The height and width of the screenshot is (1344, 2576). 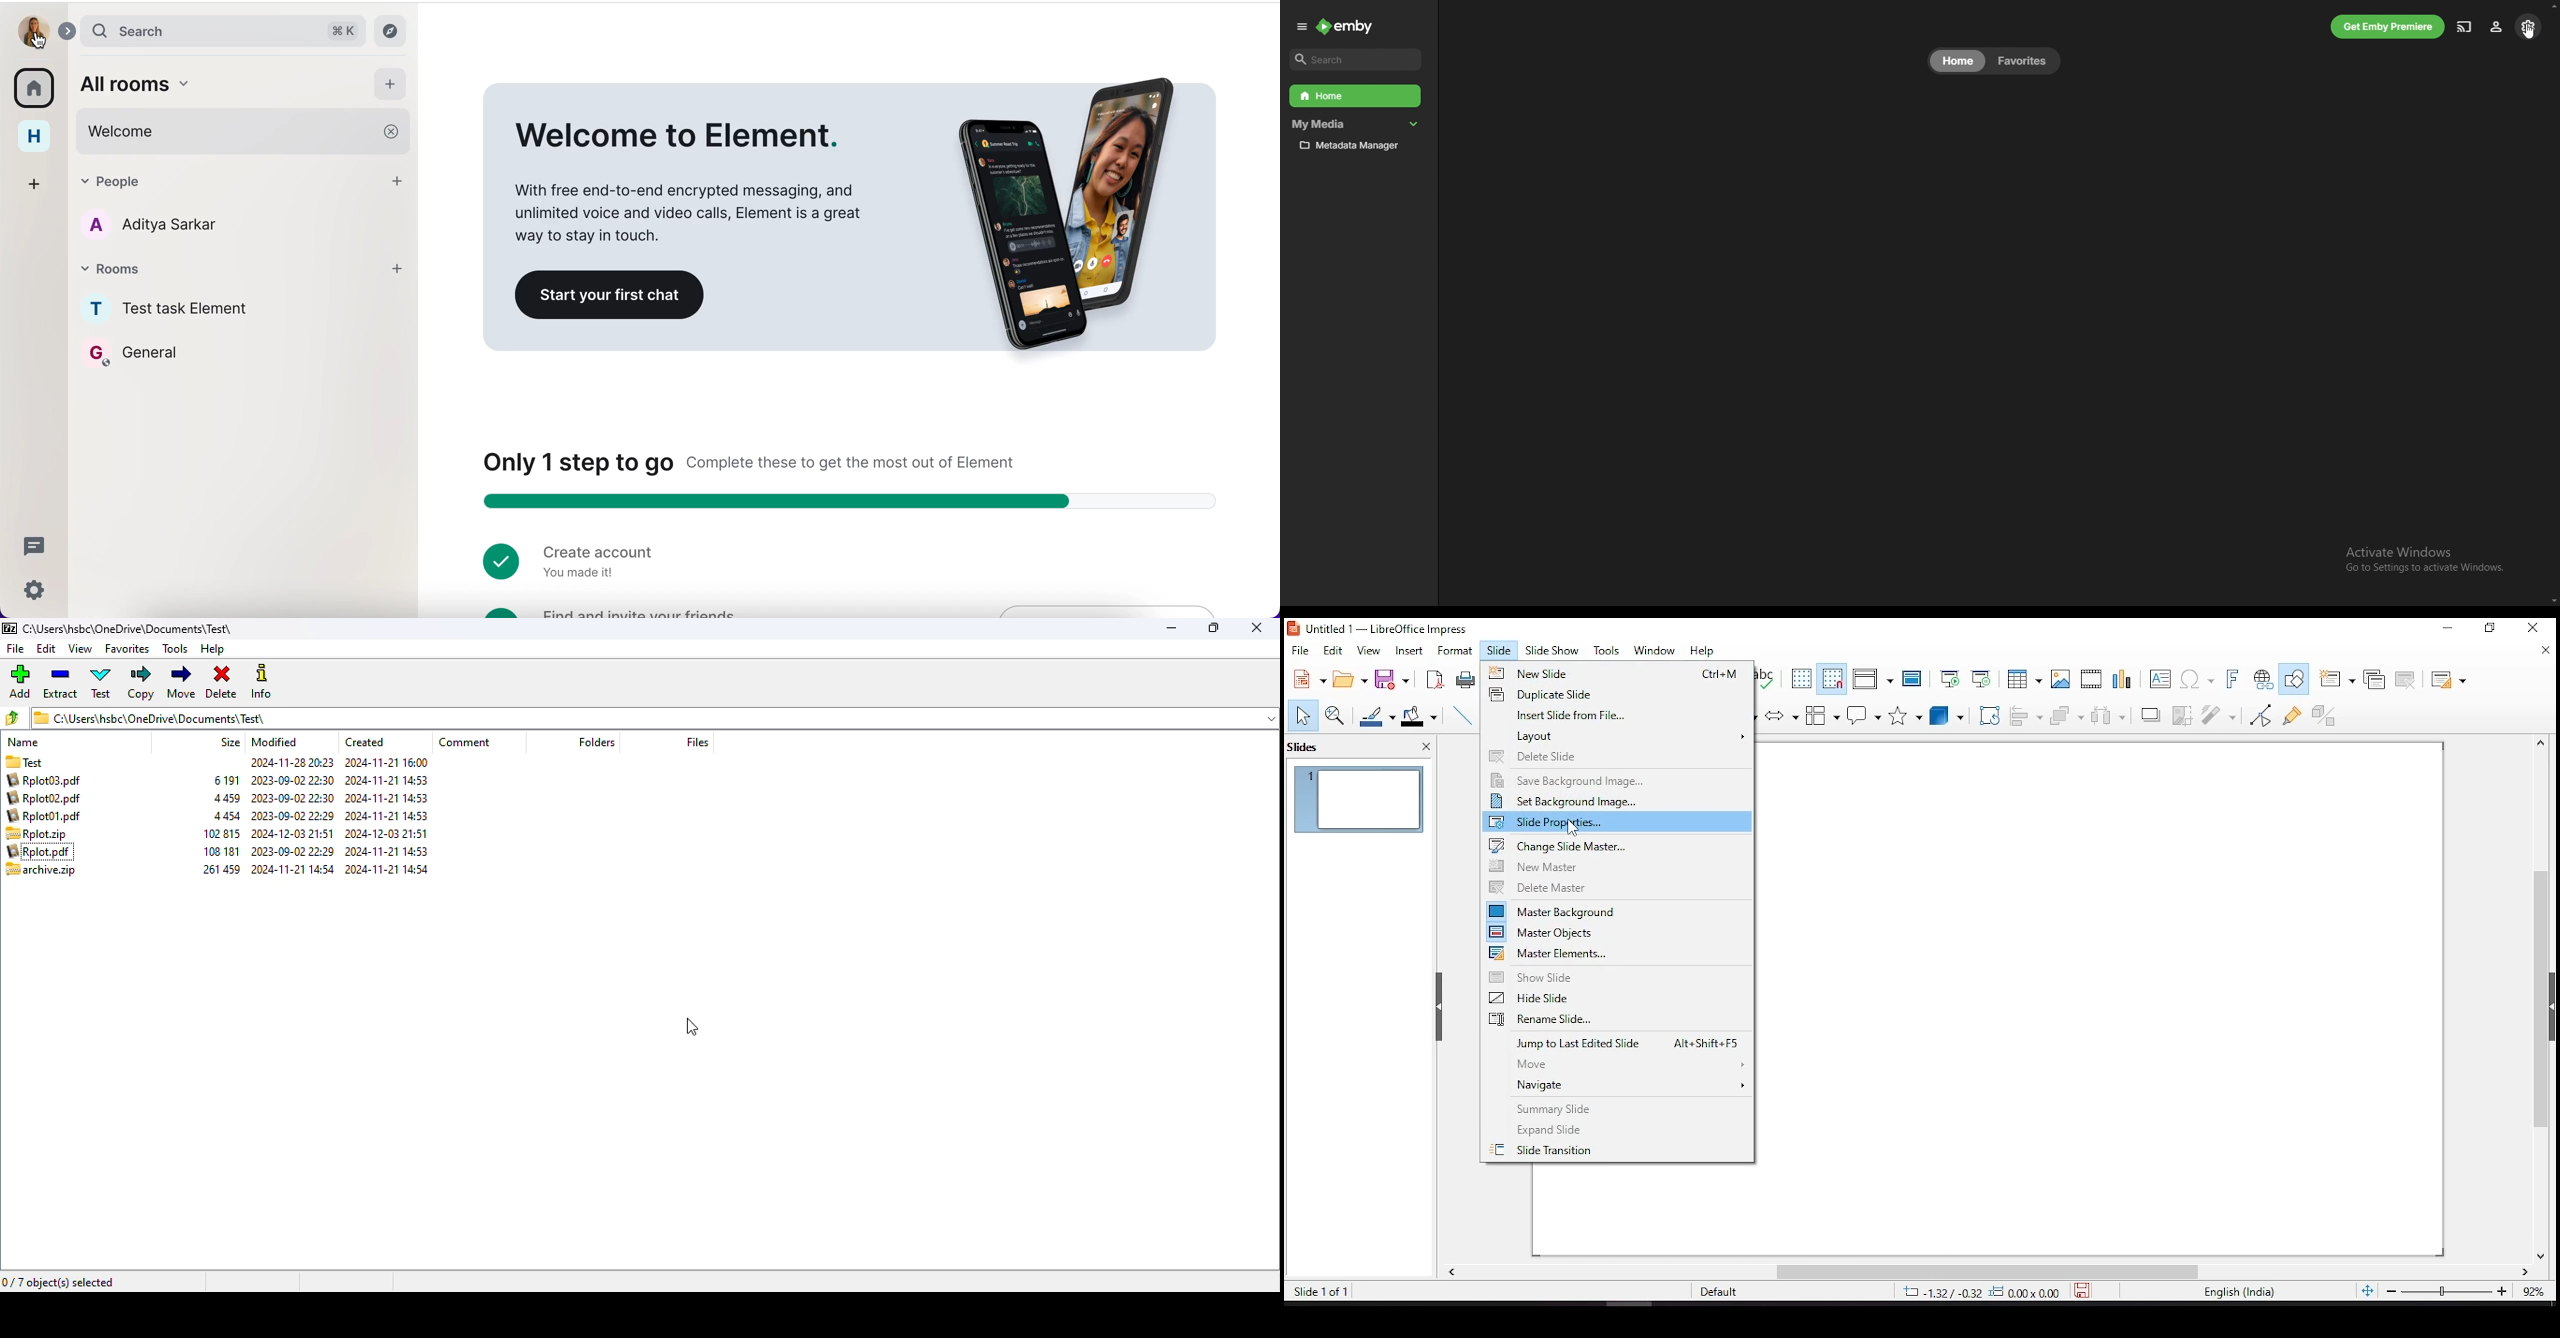 I want to click on close pane, so click(x=1440, y=1006).